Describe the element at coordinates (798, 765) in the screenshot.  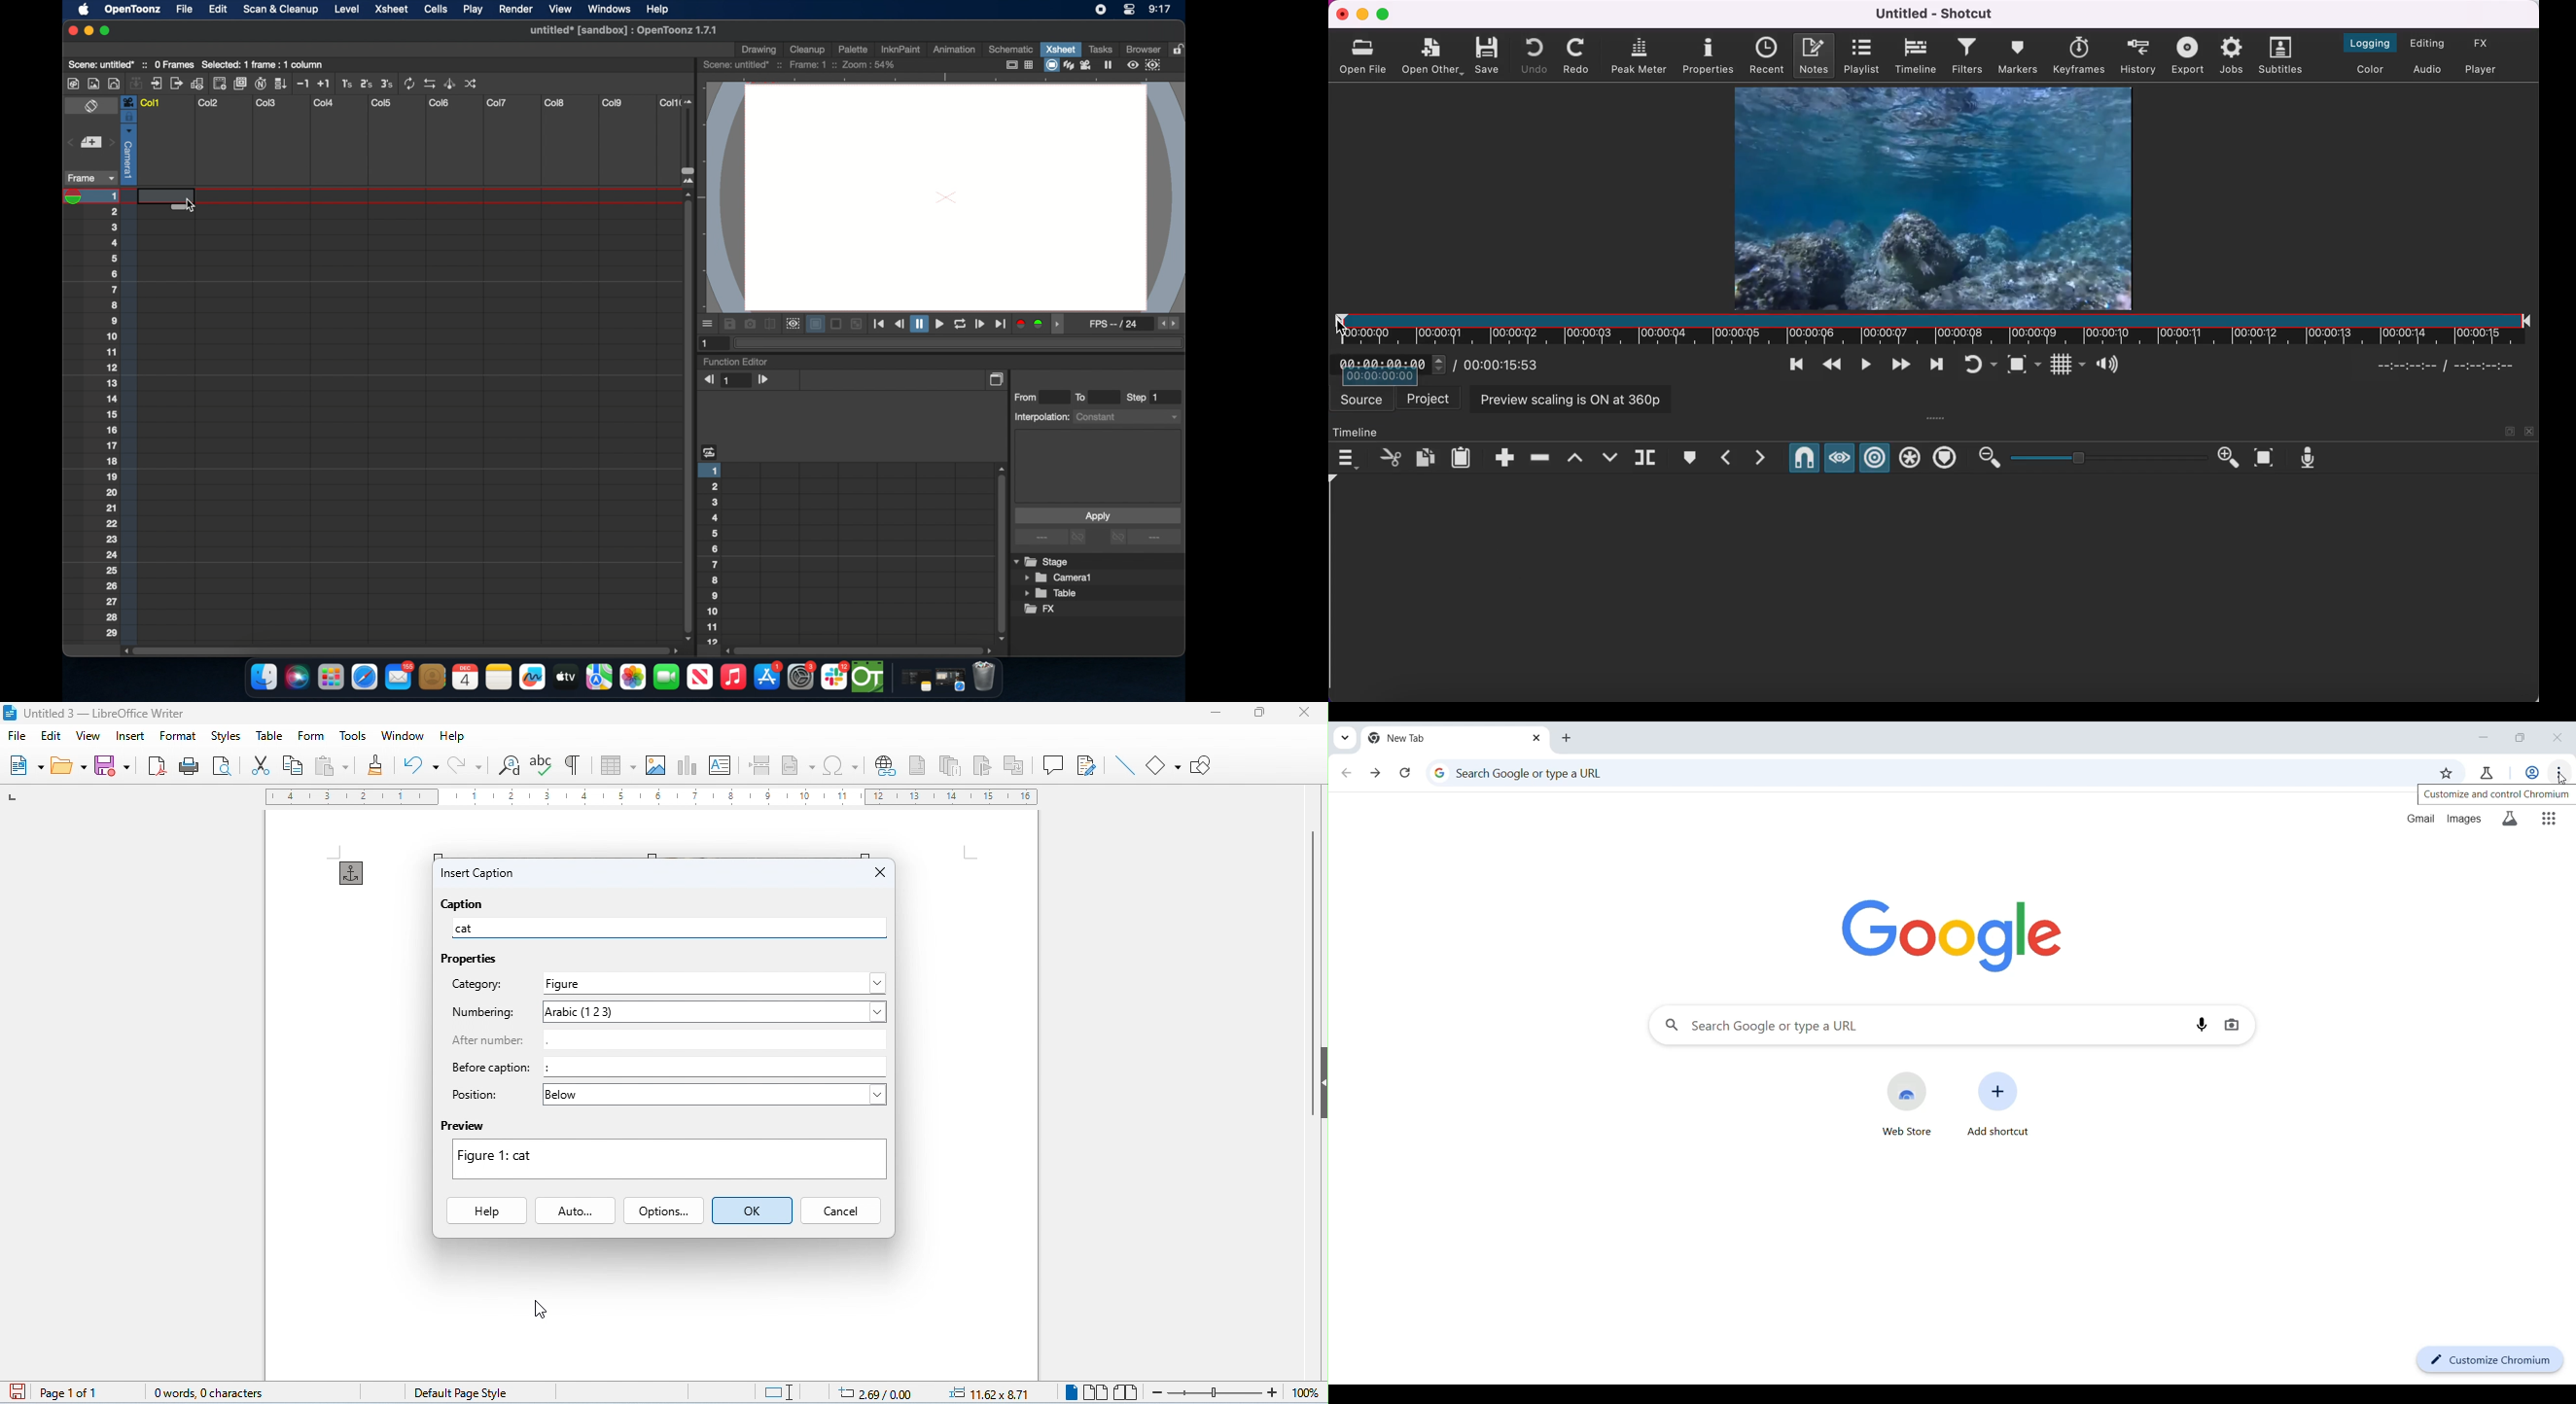
I see `insert field` at that location.